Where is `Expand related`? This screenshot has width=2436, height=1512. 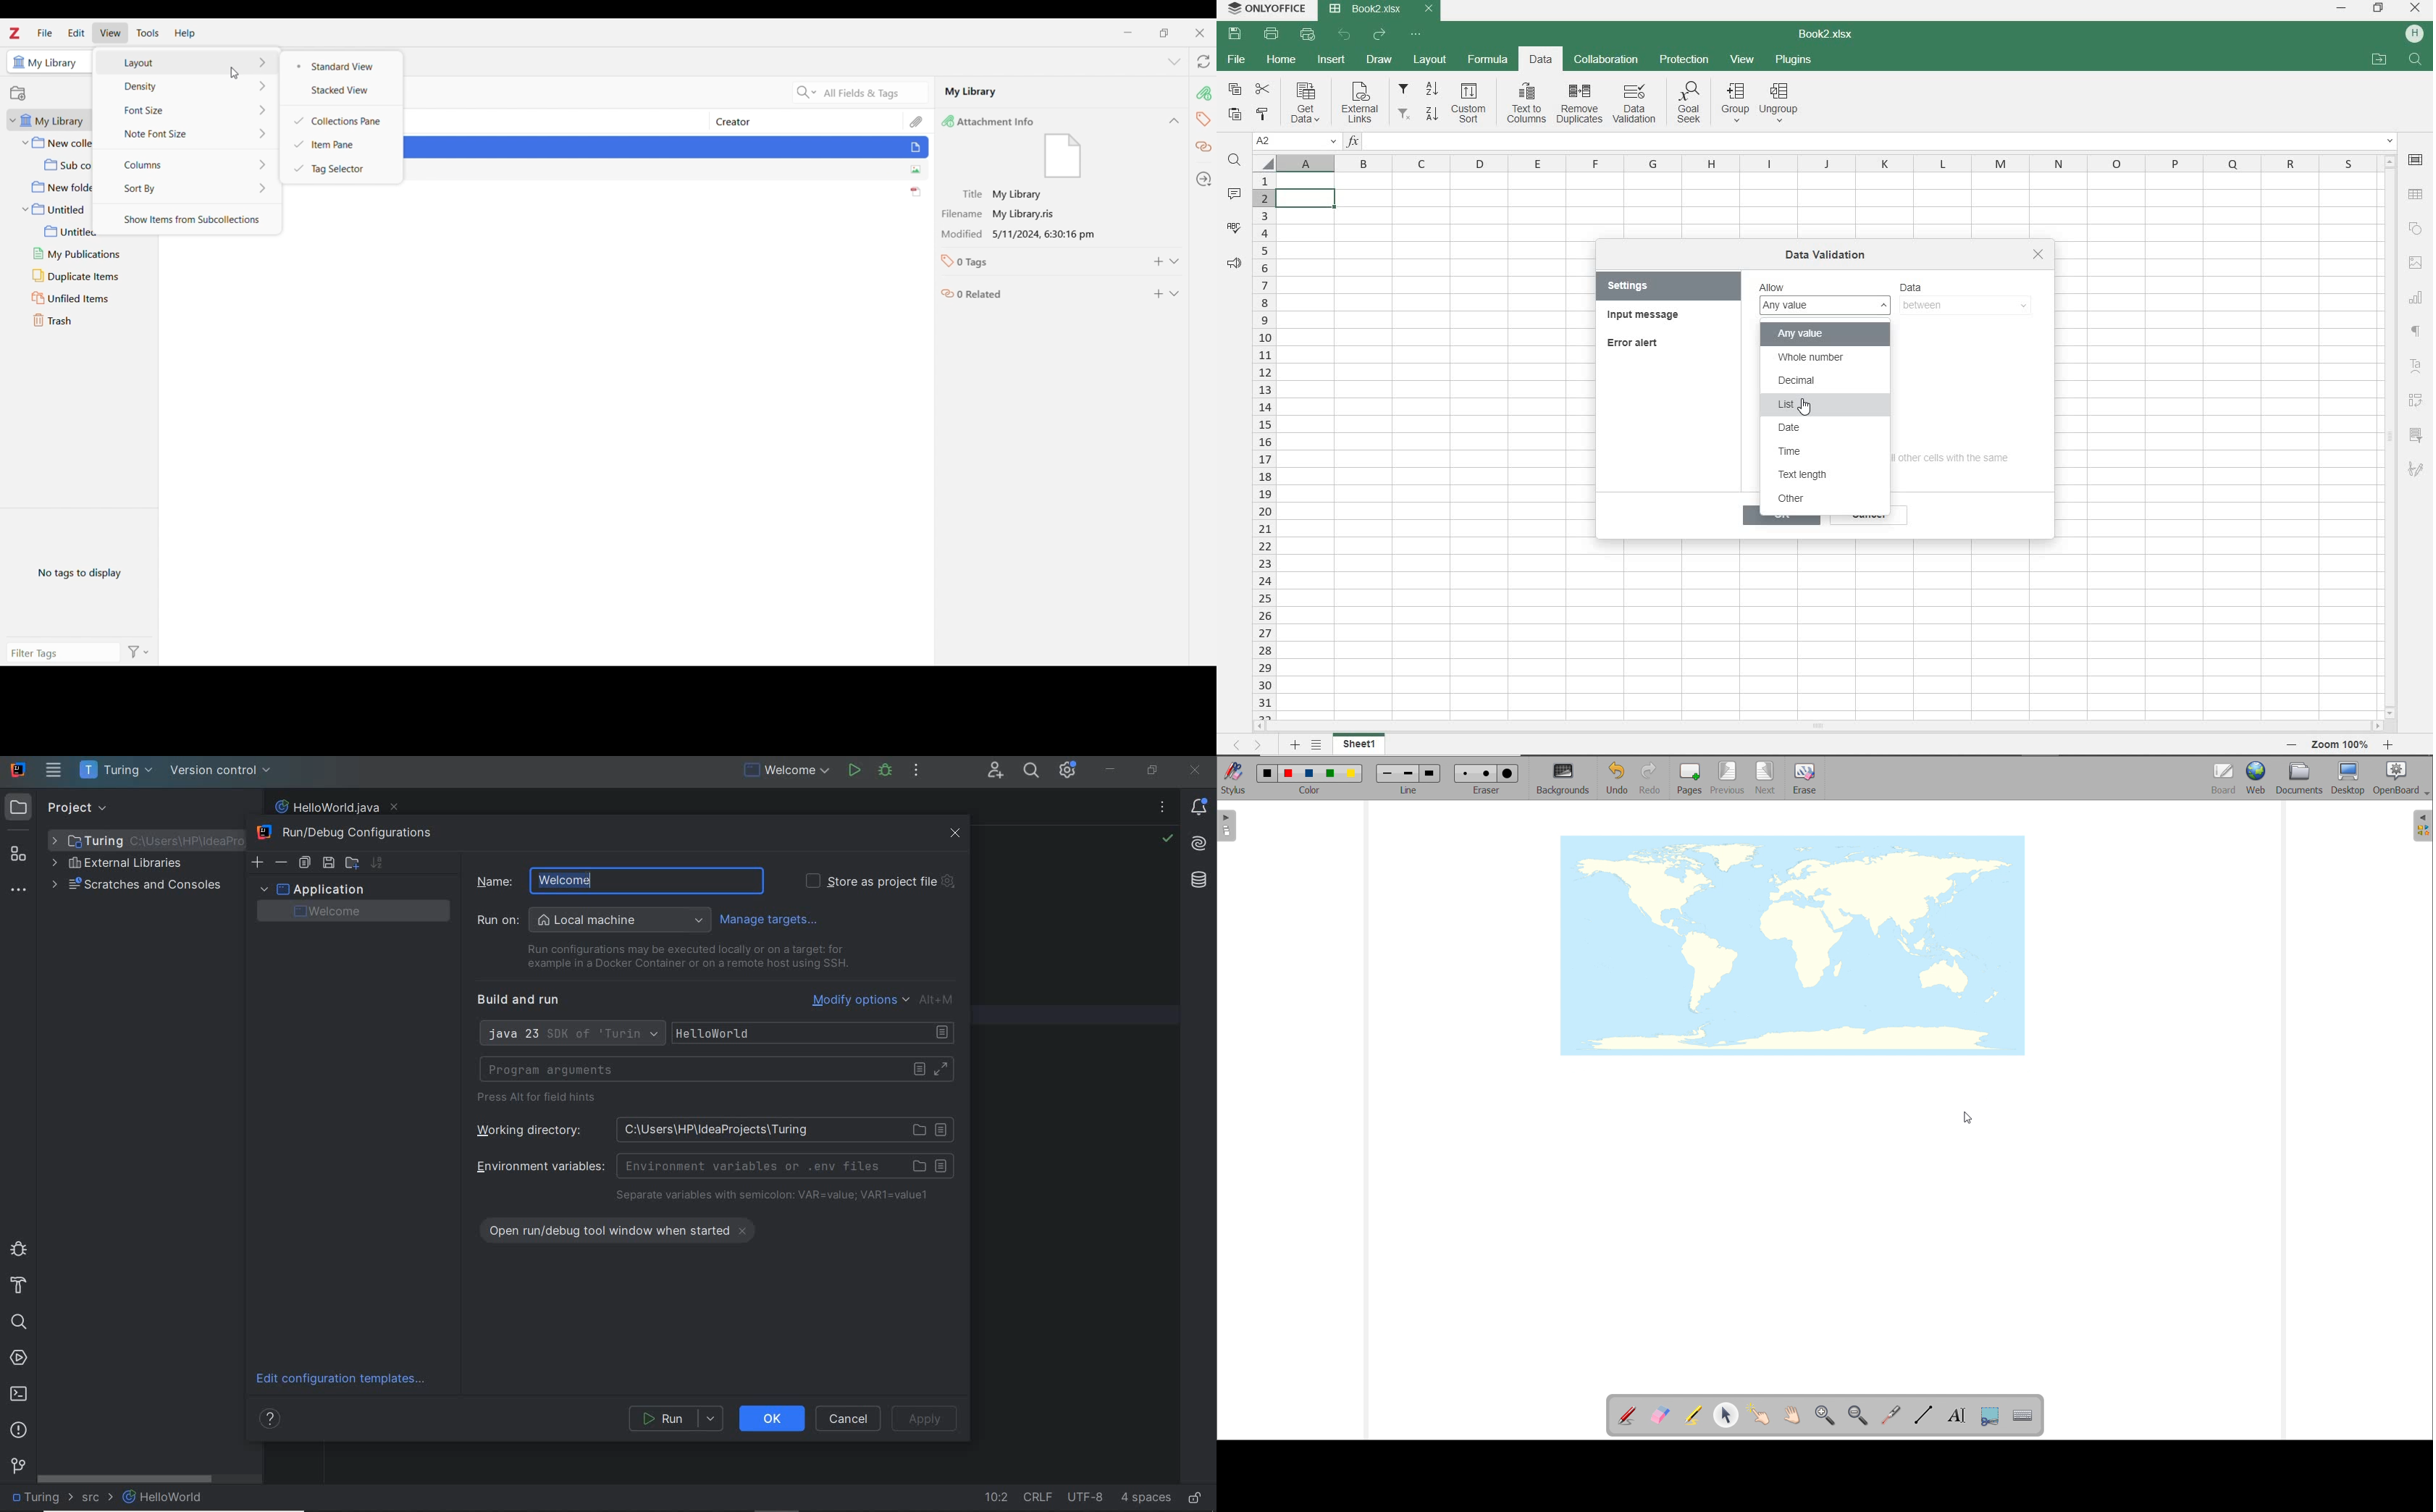 Expand related is located at coordinates (1173, 293).